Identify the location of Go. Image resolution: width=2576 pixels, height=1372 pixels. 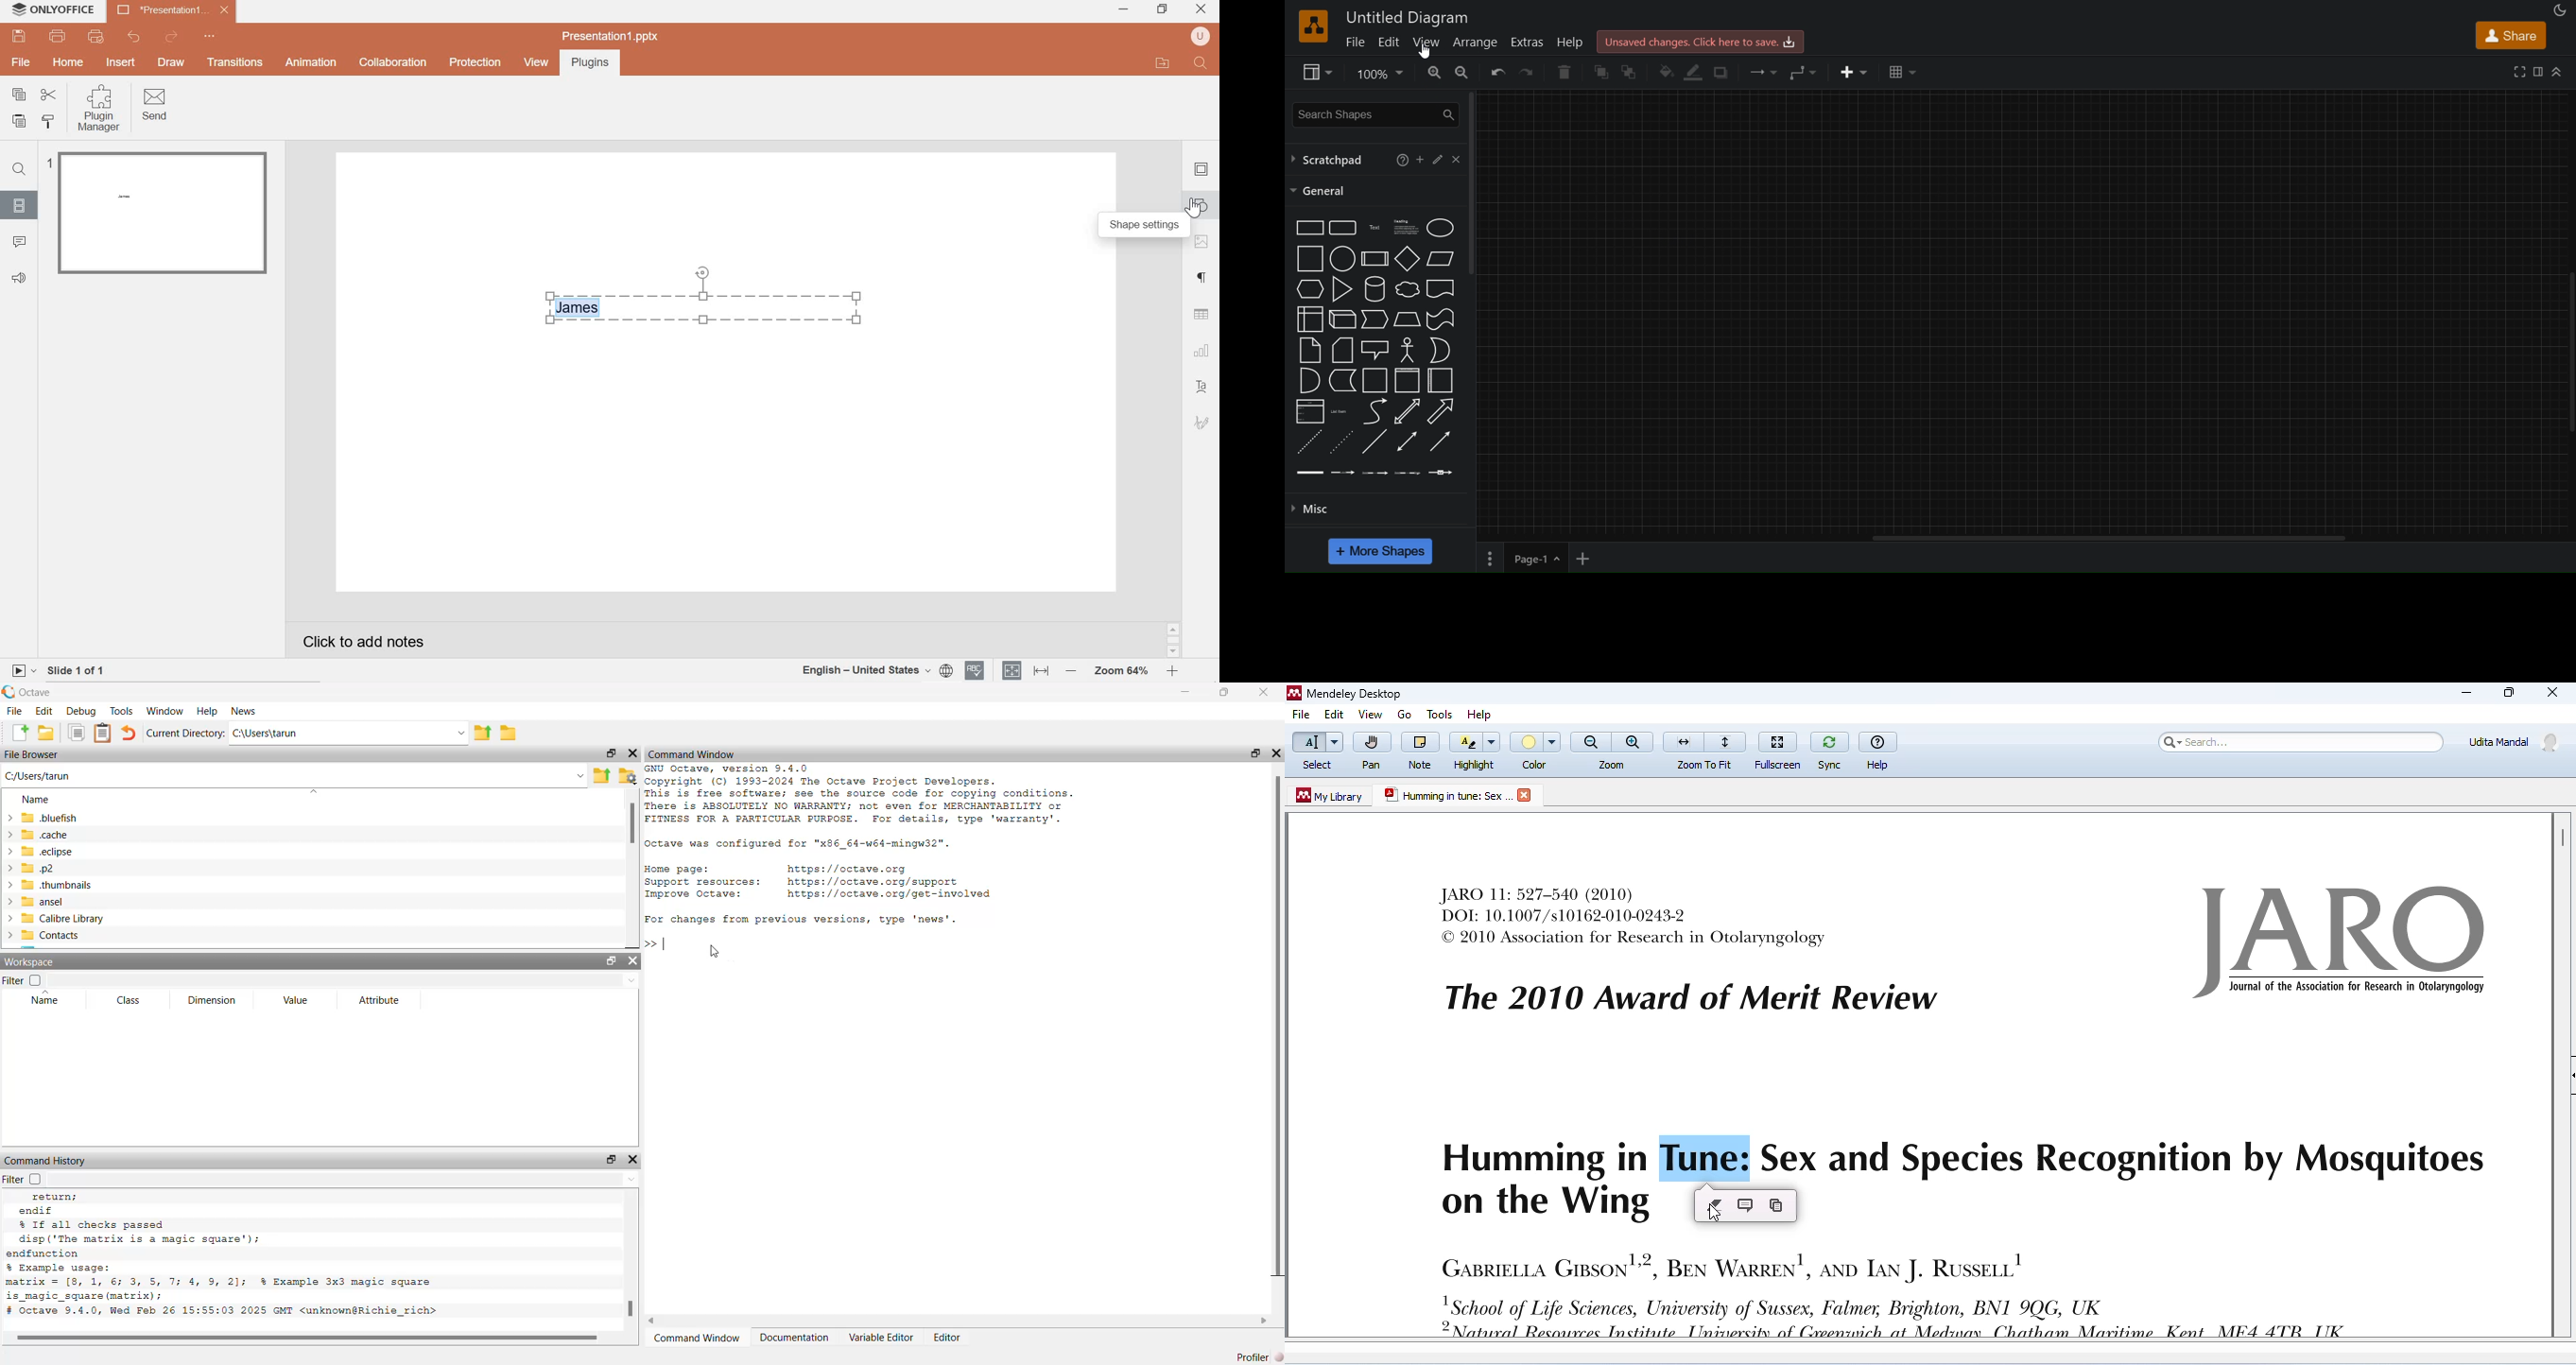
(1407, 715).